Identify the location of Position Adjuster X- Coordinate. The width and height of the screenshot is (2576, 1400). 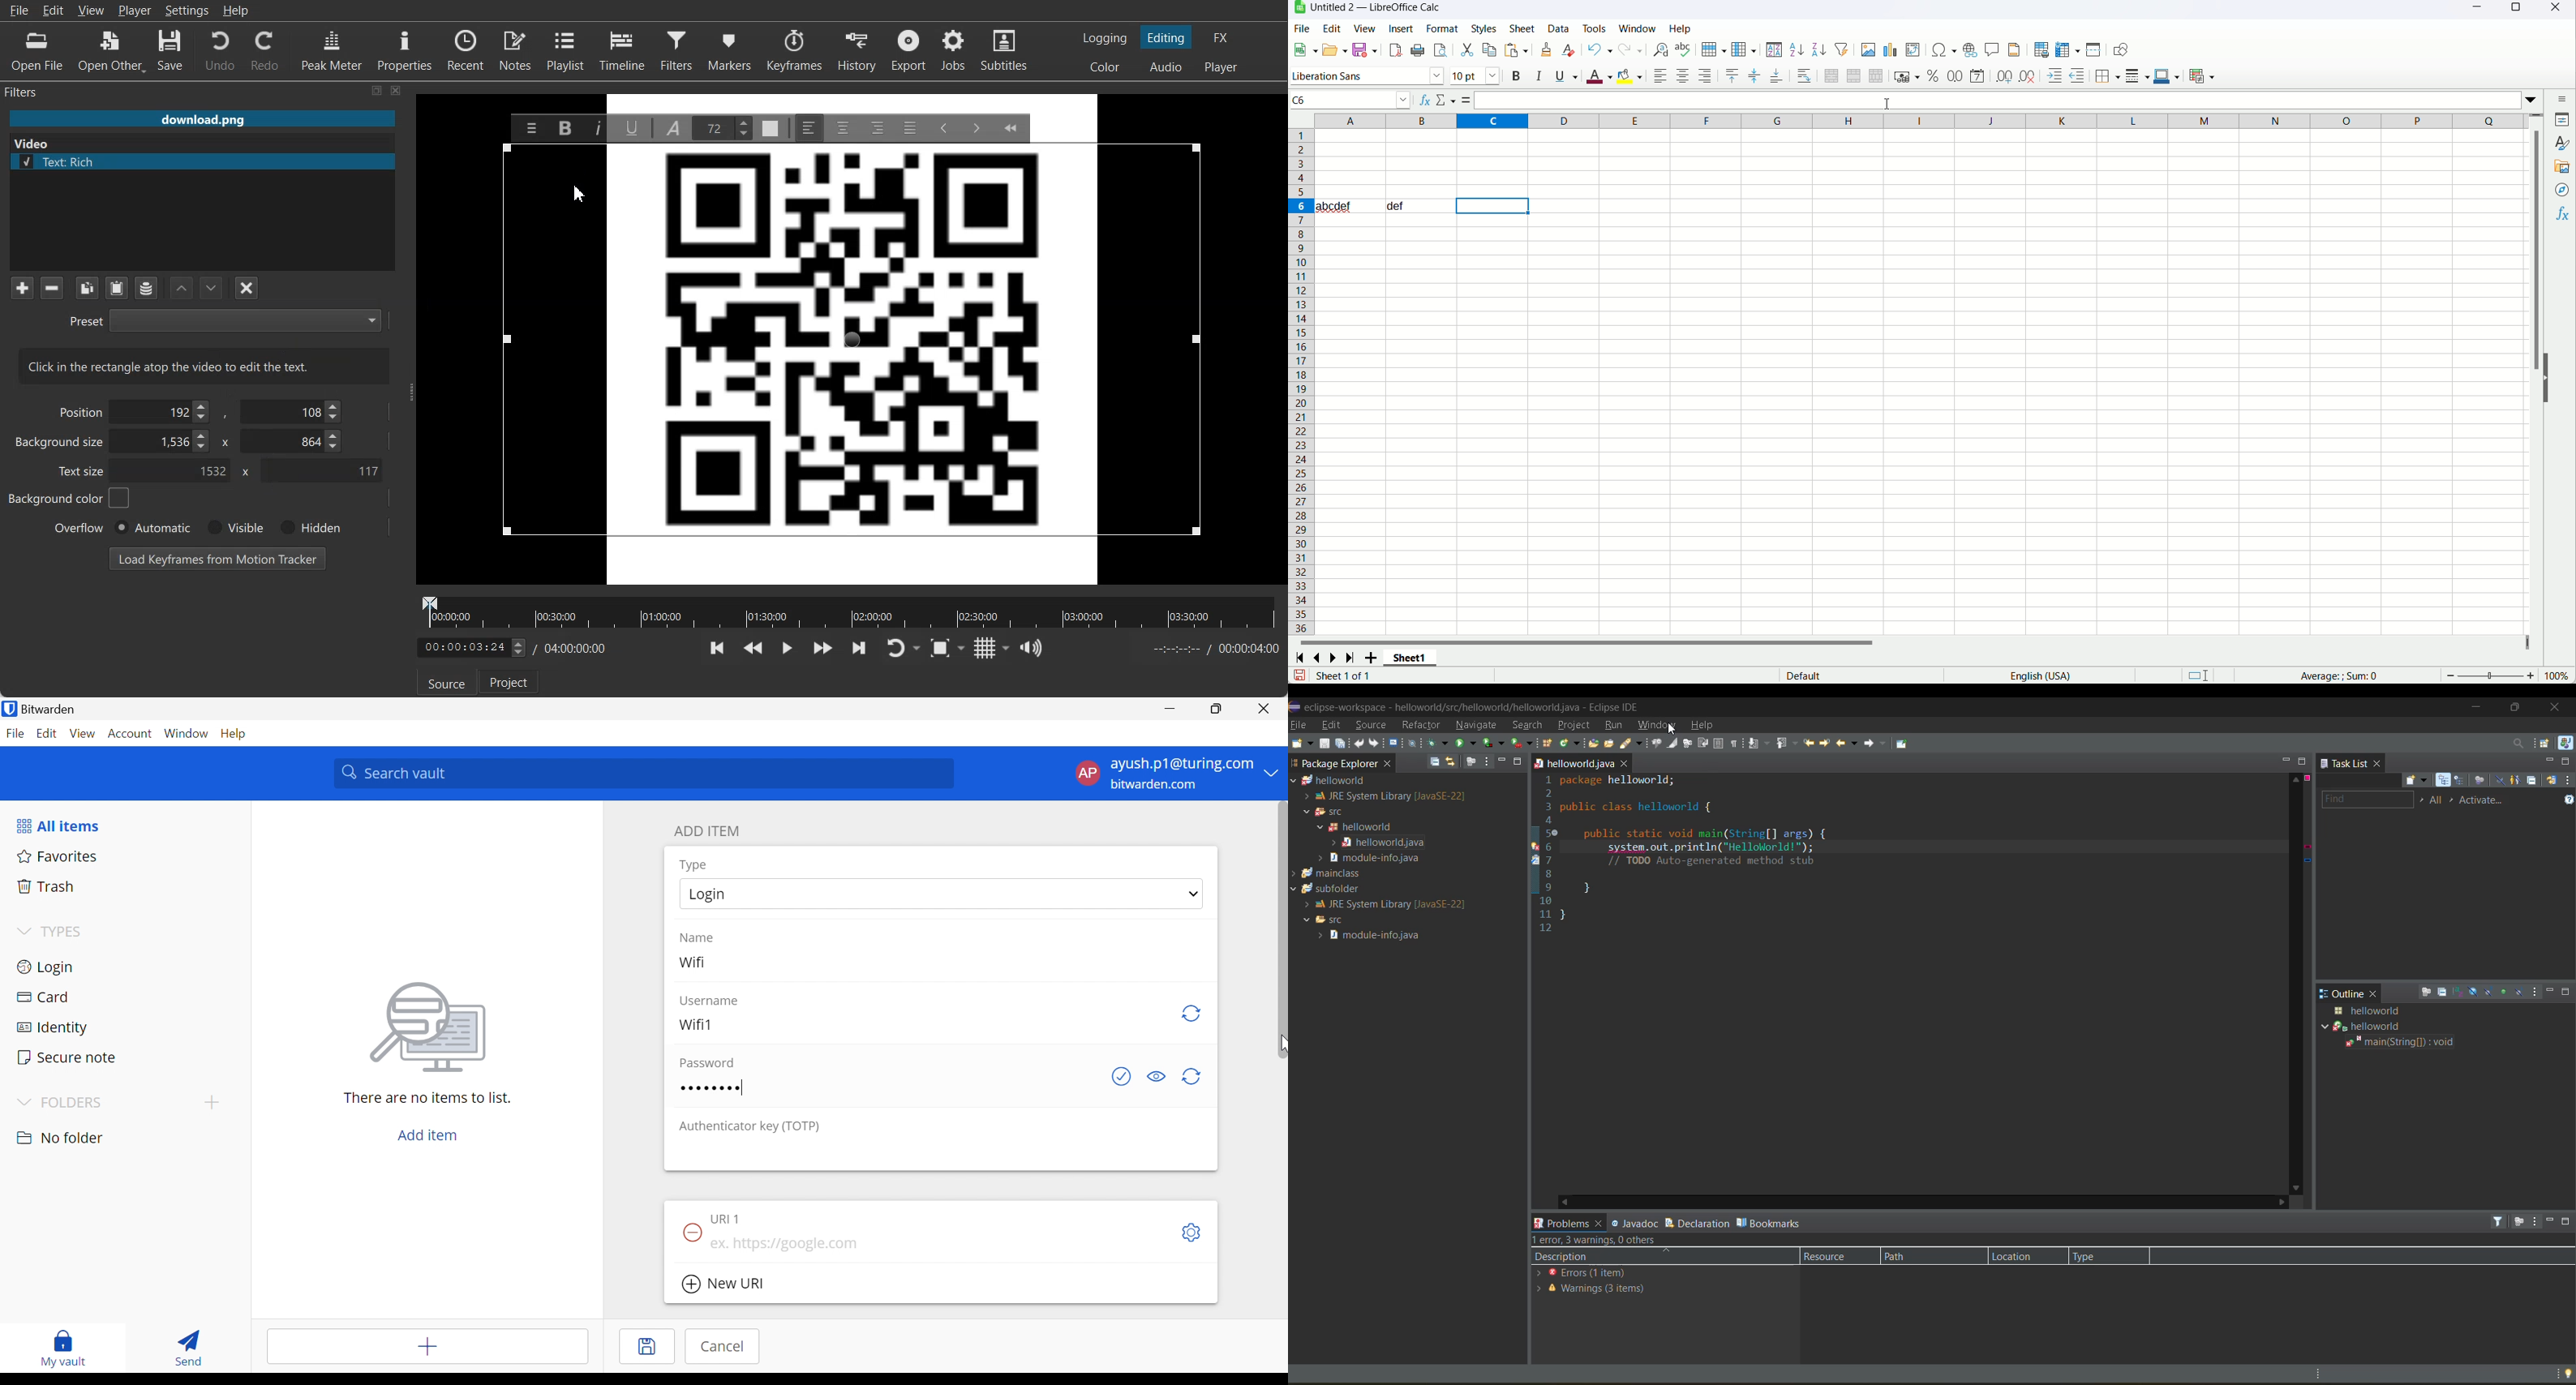
(161, 412).